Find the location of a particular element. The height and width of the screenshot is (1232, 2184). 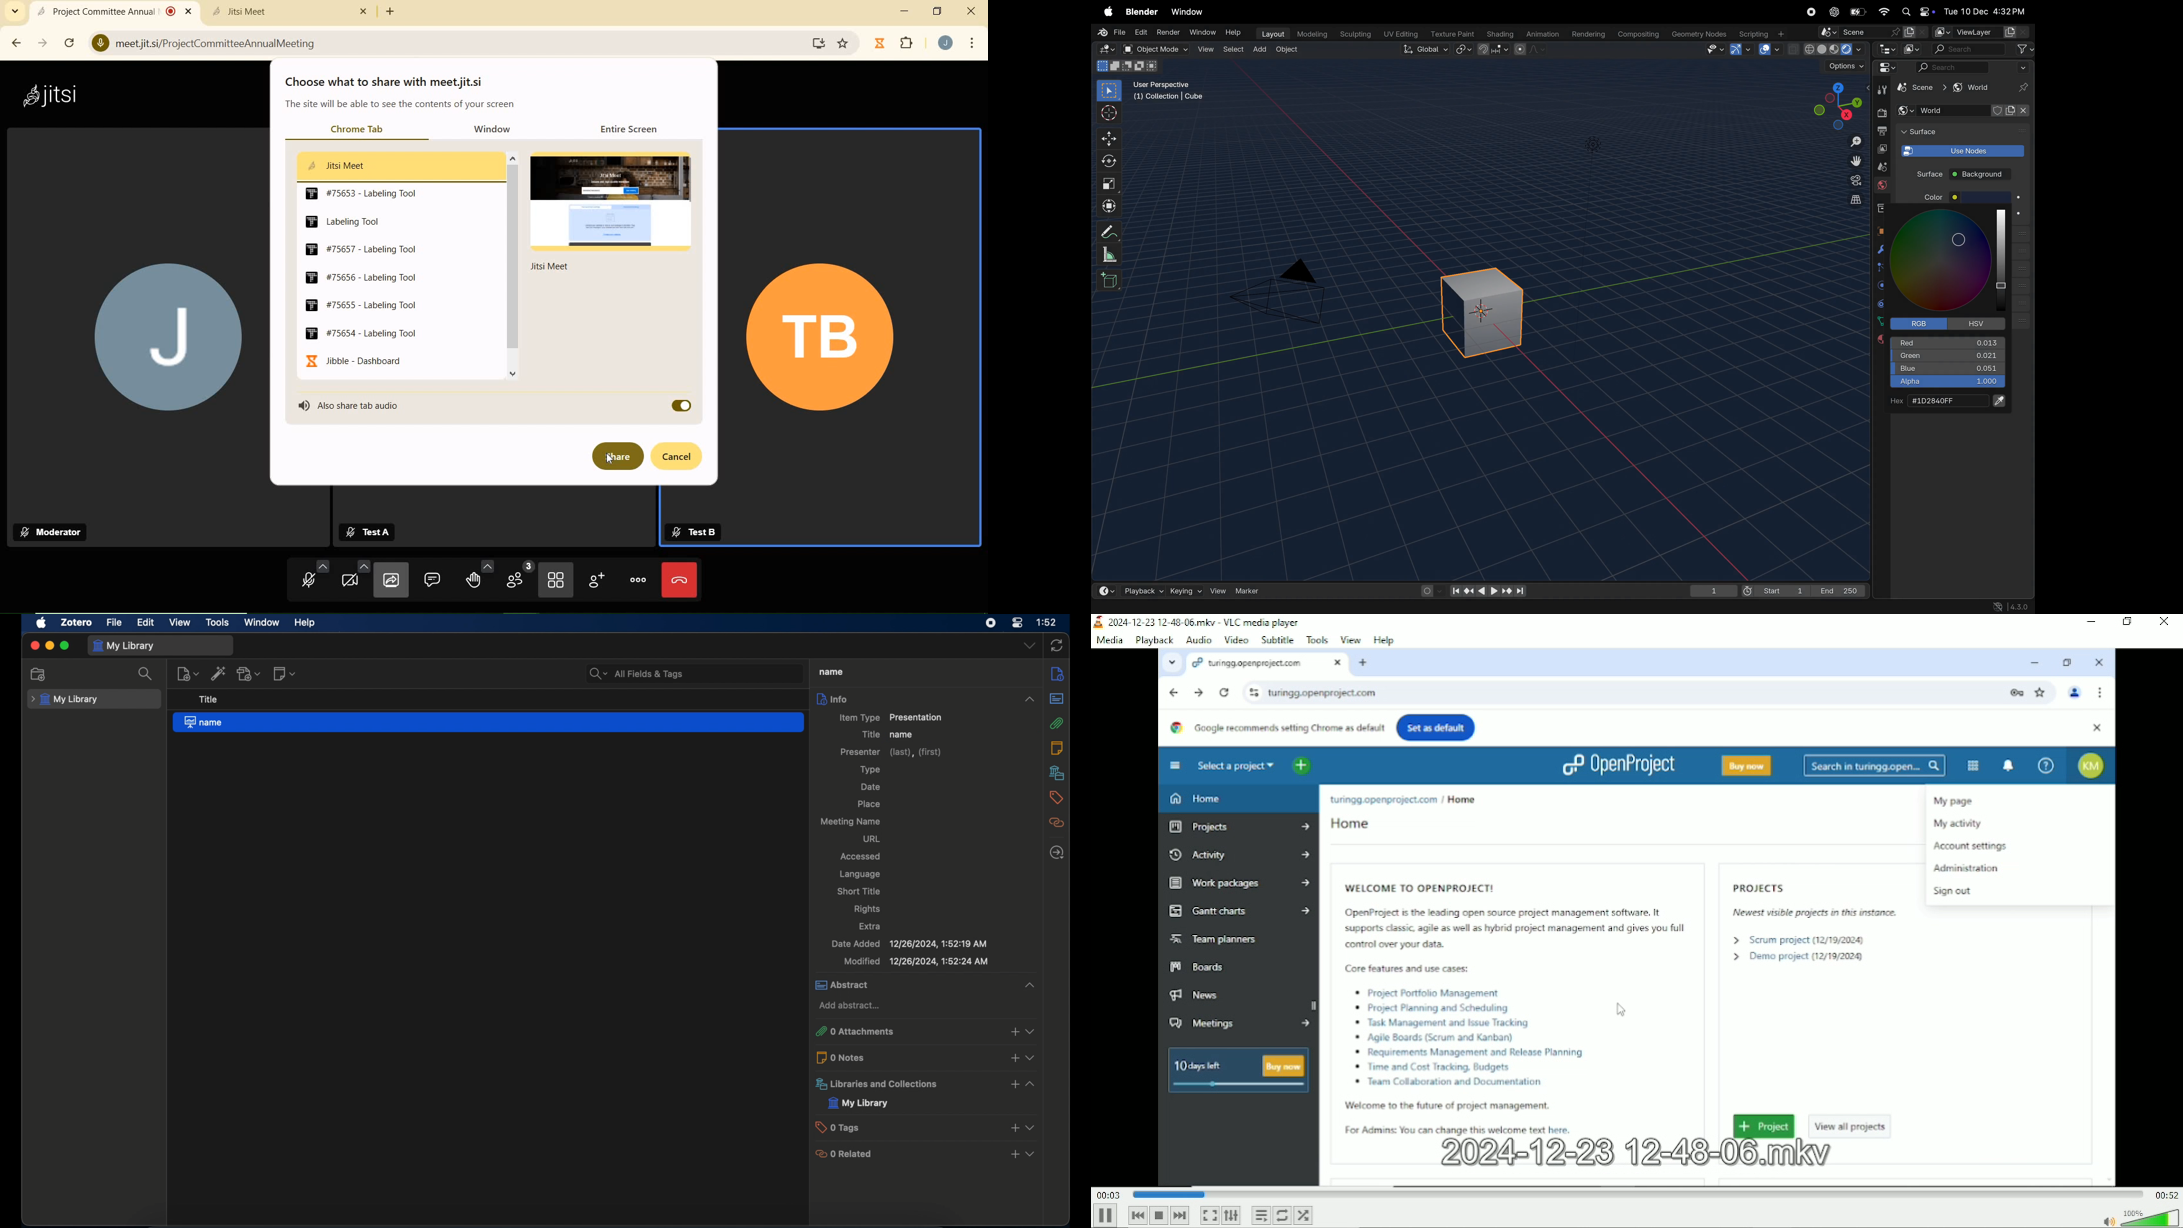

view port shading is located at coordinates (1826, 49).